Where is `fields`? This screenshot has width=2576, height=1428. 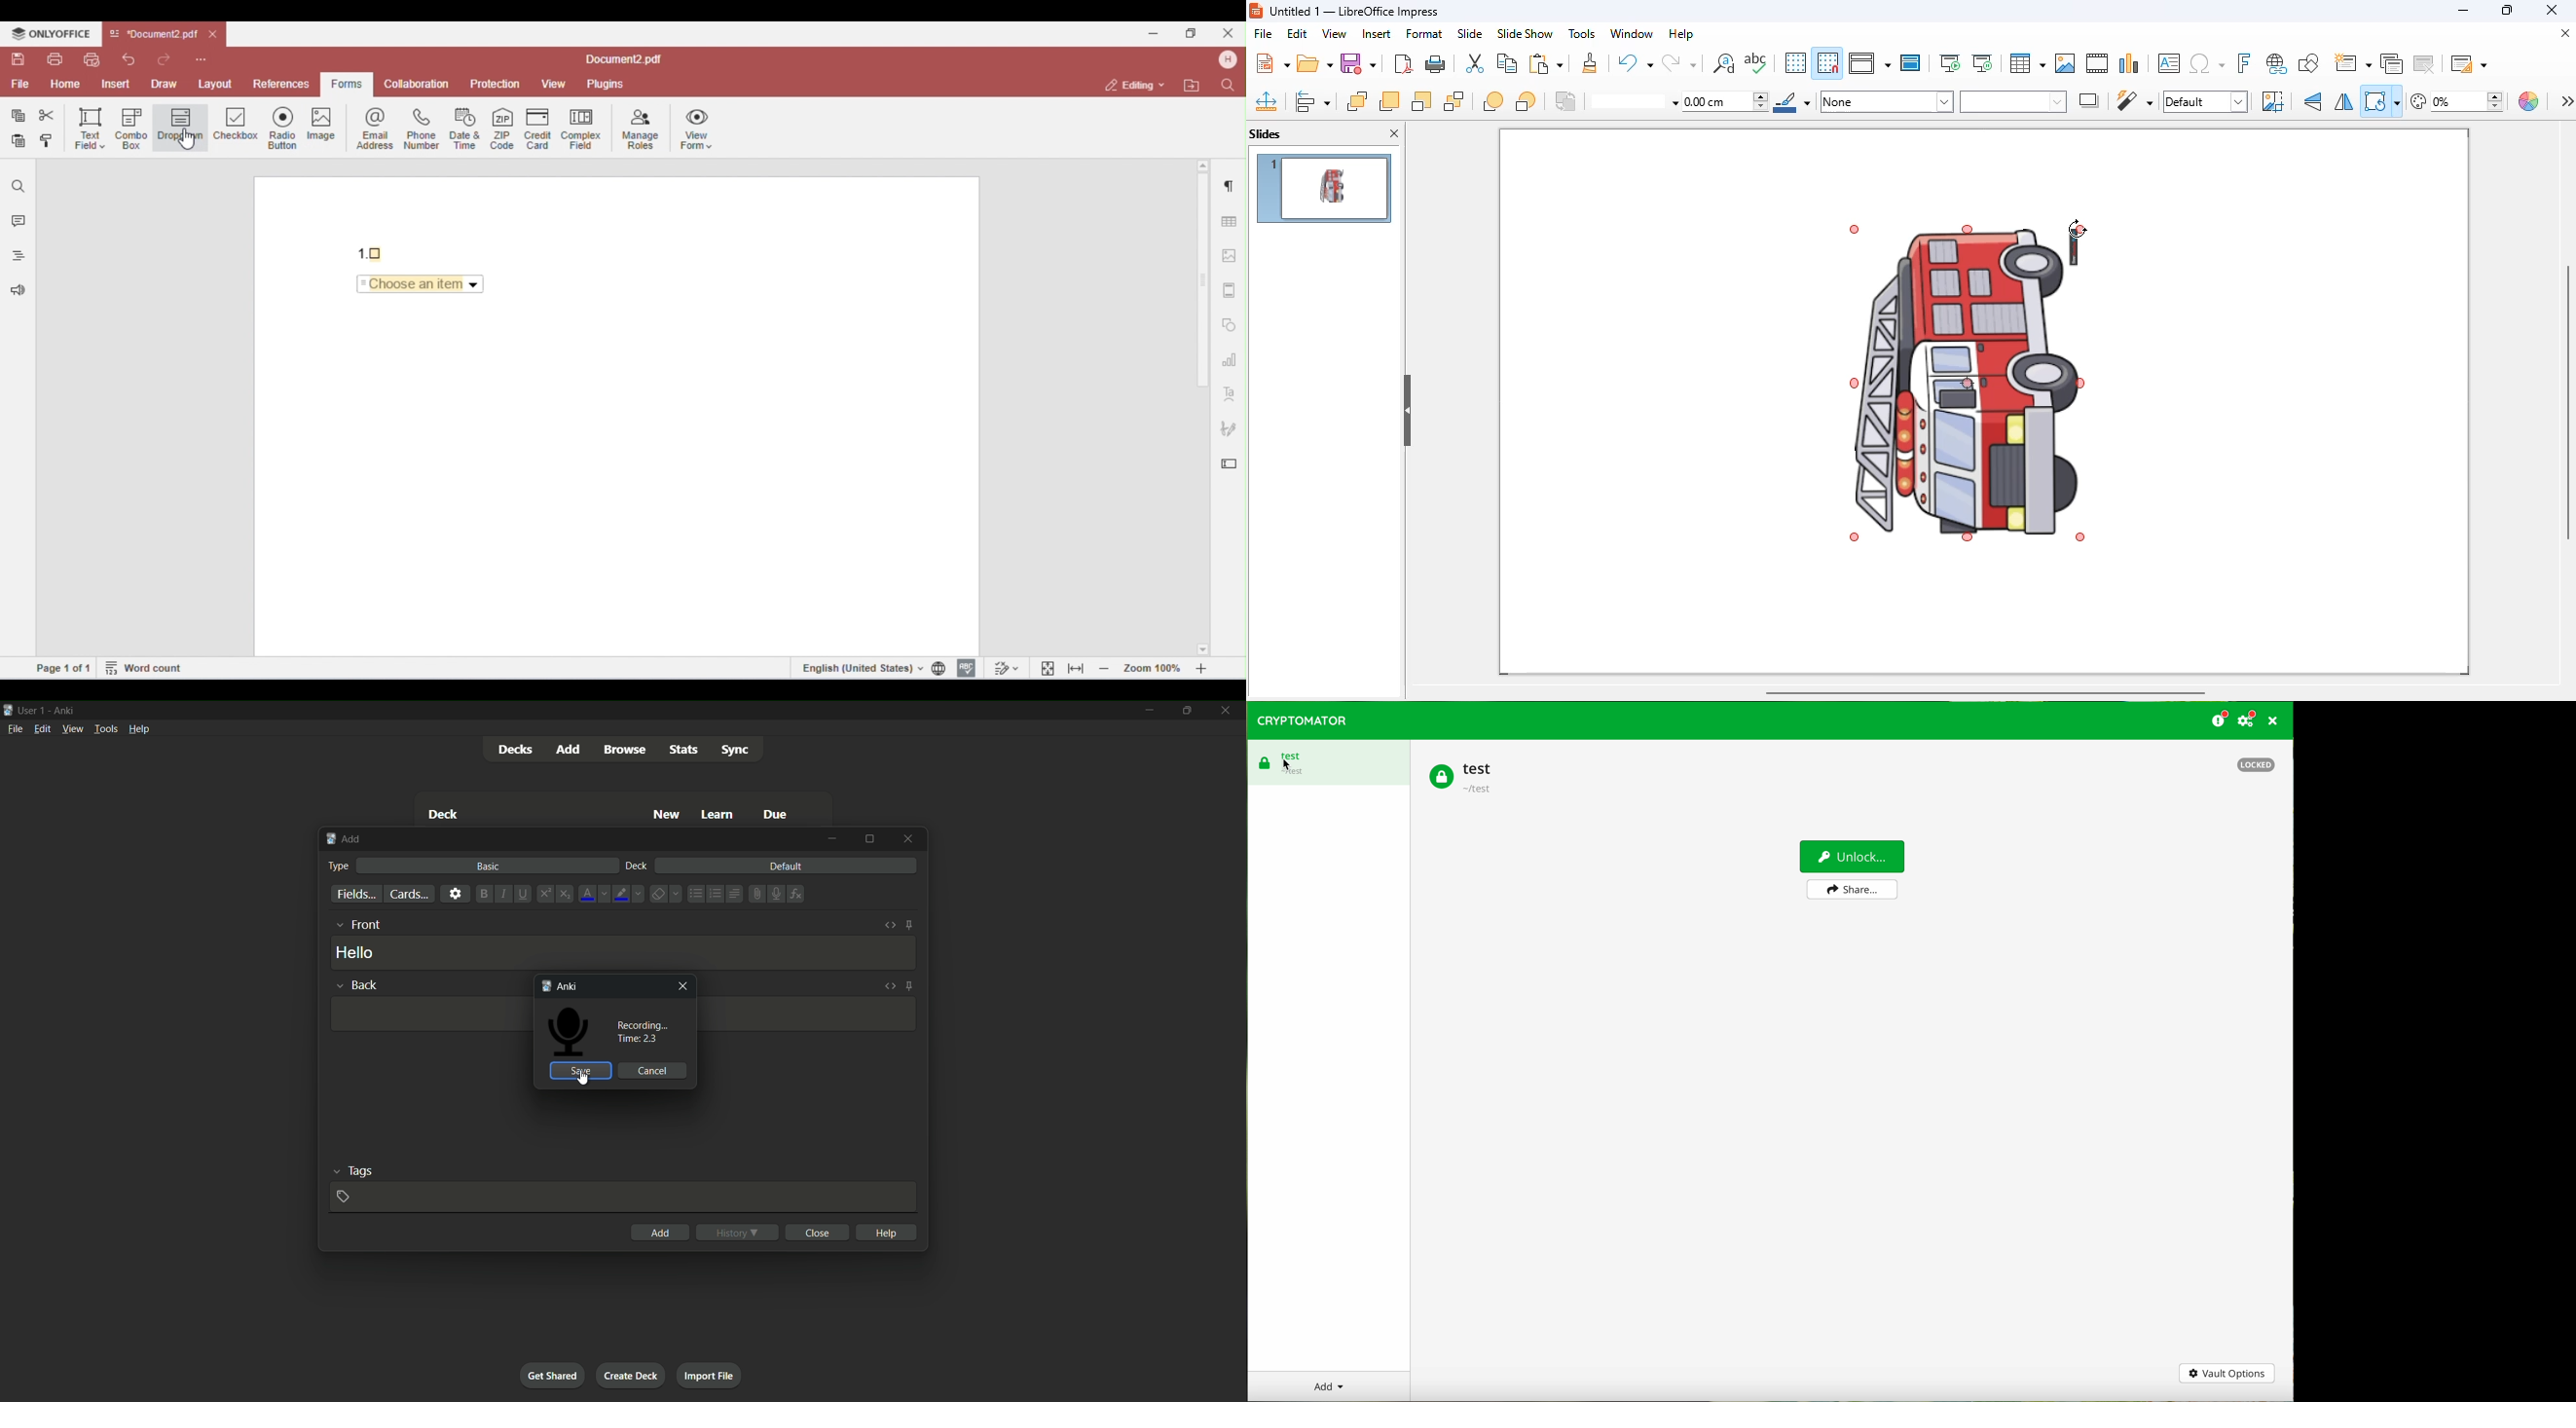
fields is located at coordinates (356, 893).